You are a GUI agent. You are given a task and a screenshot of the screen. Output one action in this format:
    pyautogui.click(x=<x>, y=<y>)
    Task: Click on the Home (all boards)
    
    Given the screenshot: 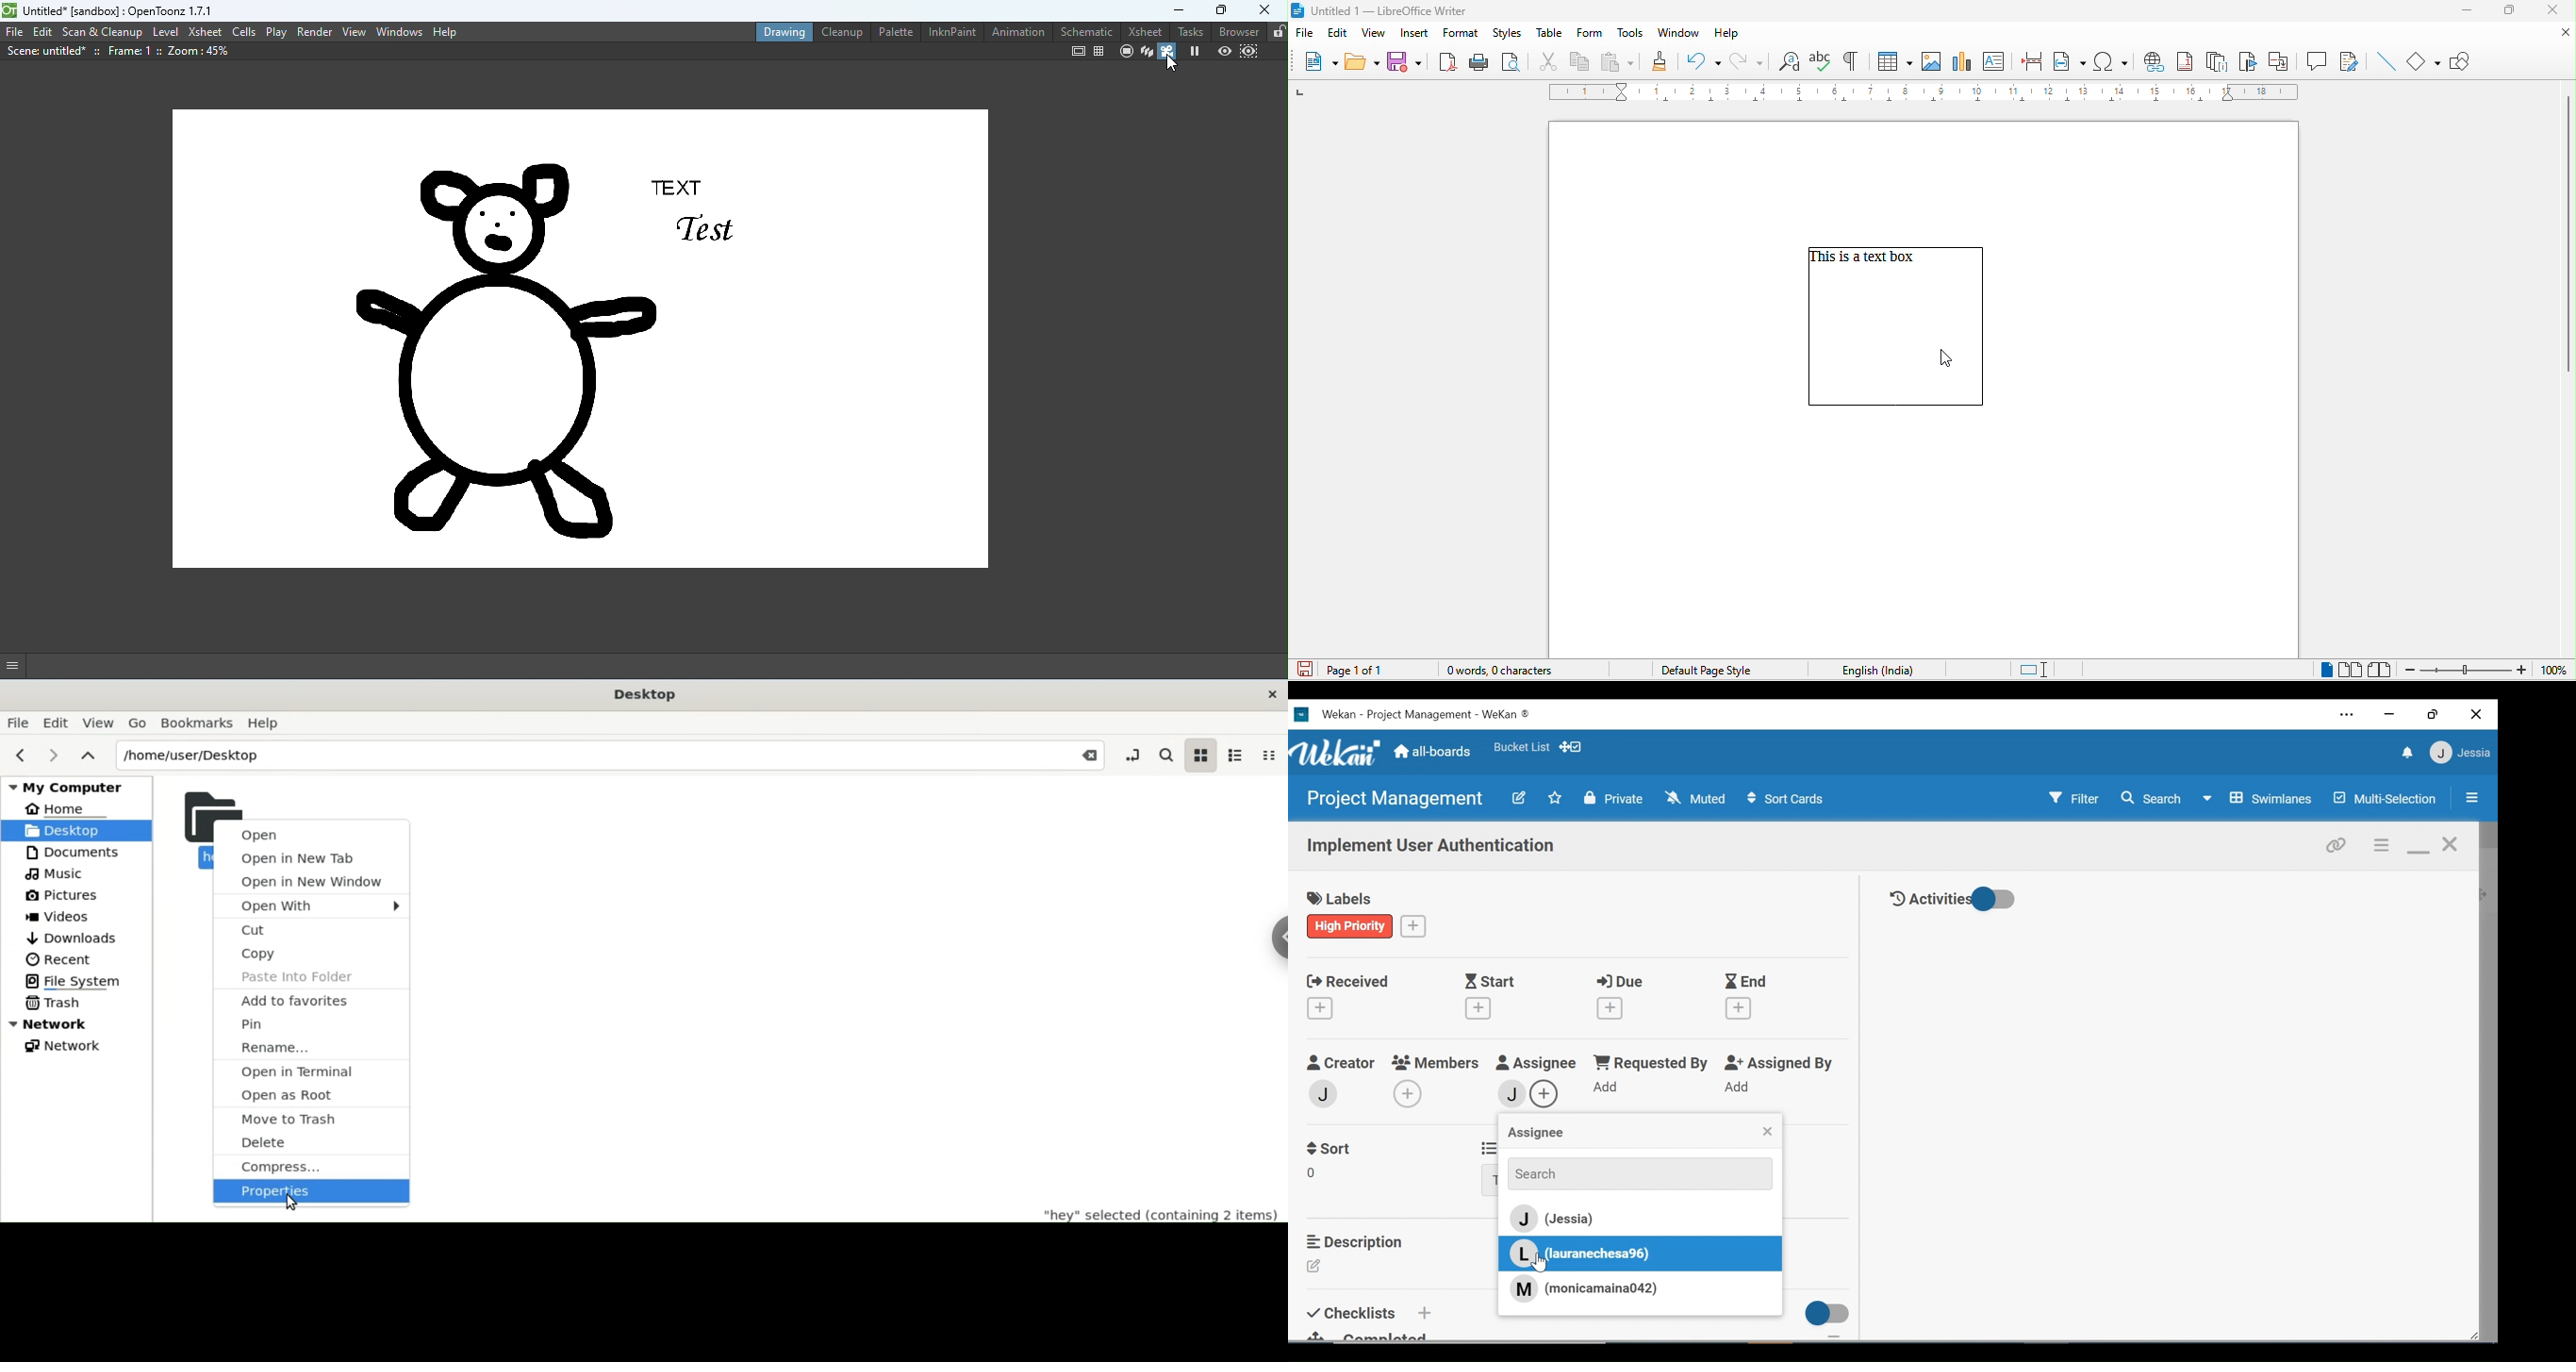 What is the action you would take?
    pyautogui.click(x=1433, y=752)
    